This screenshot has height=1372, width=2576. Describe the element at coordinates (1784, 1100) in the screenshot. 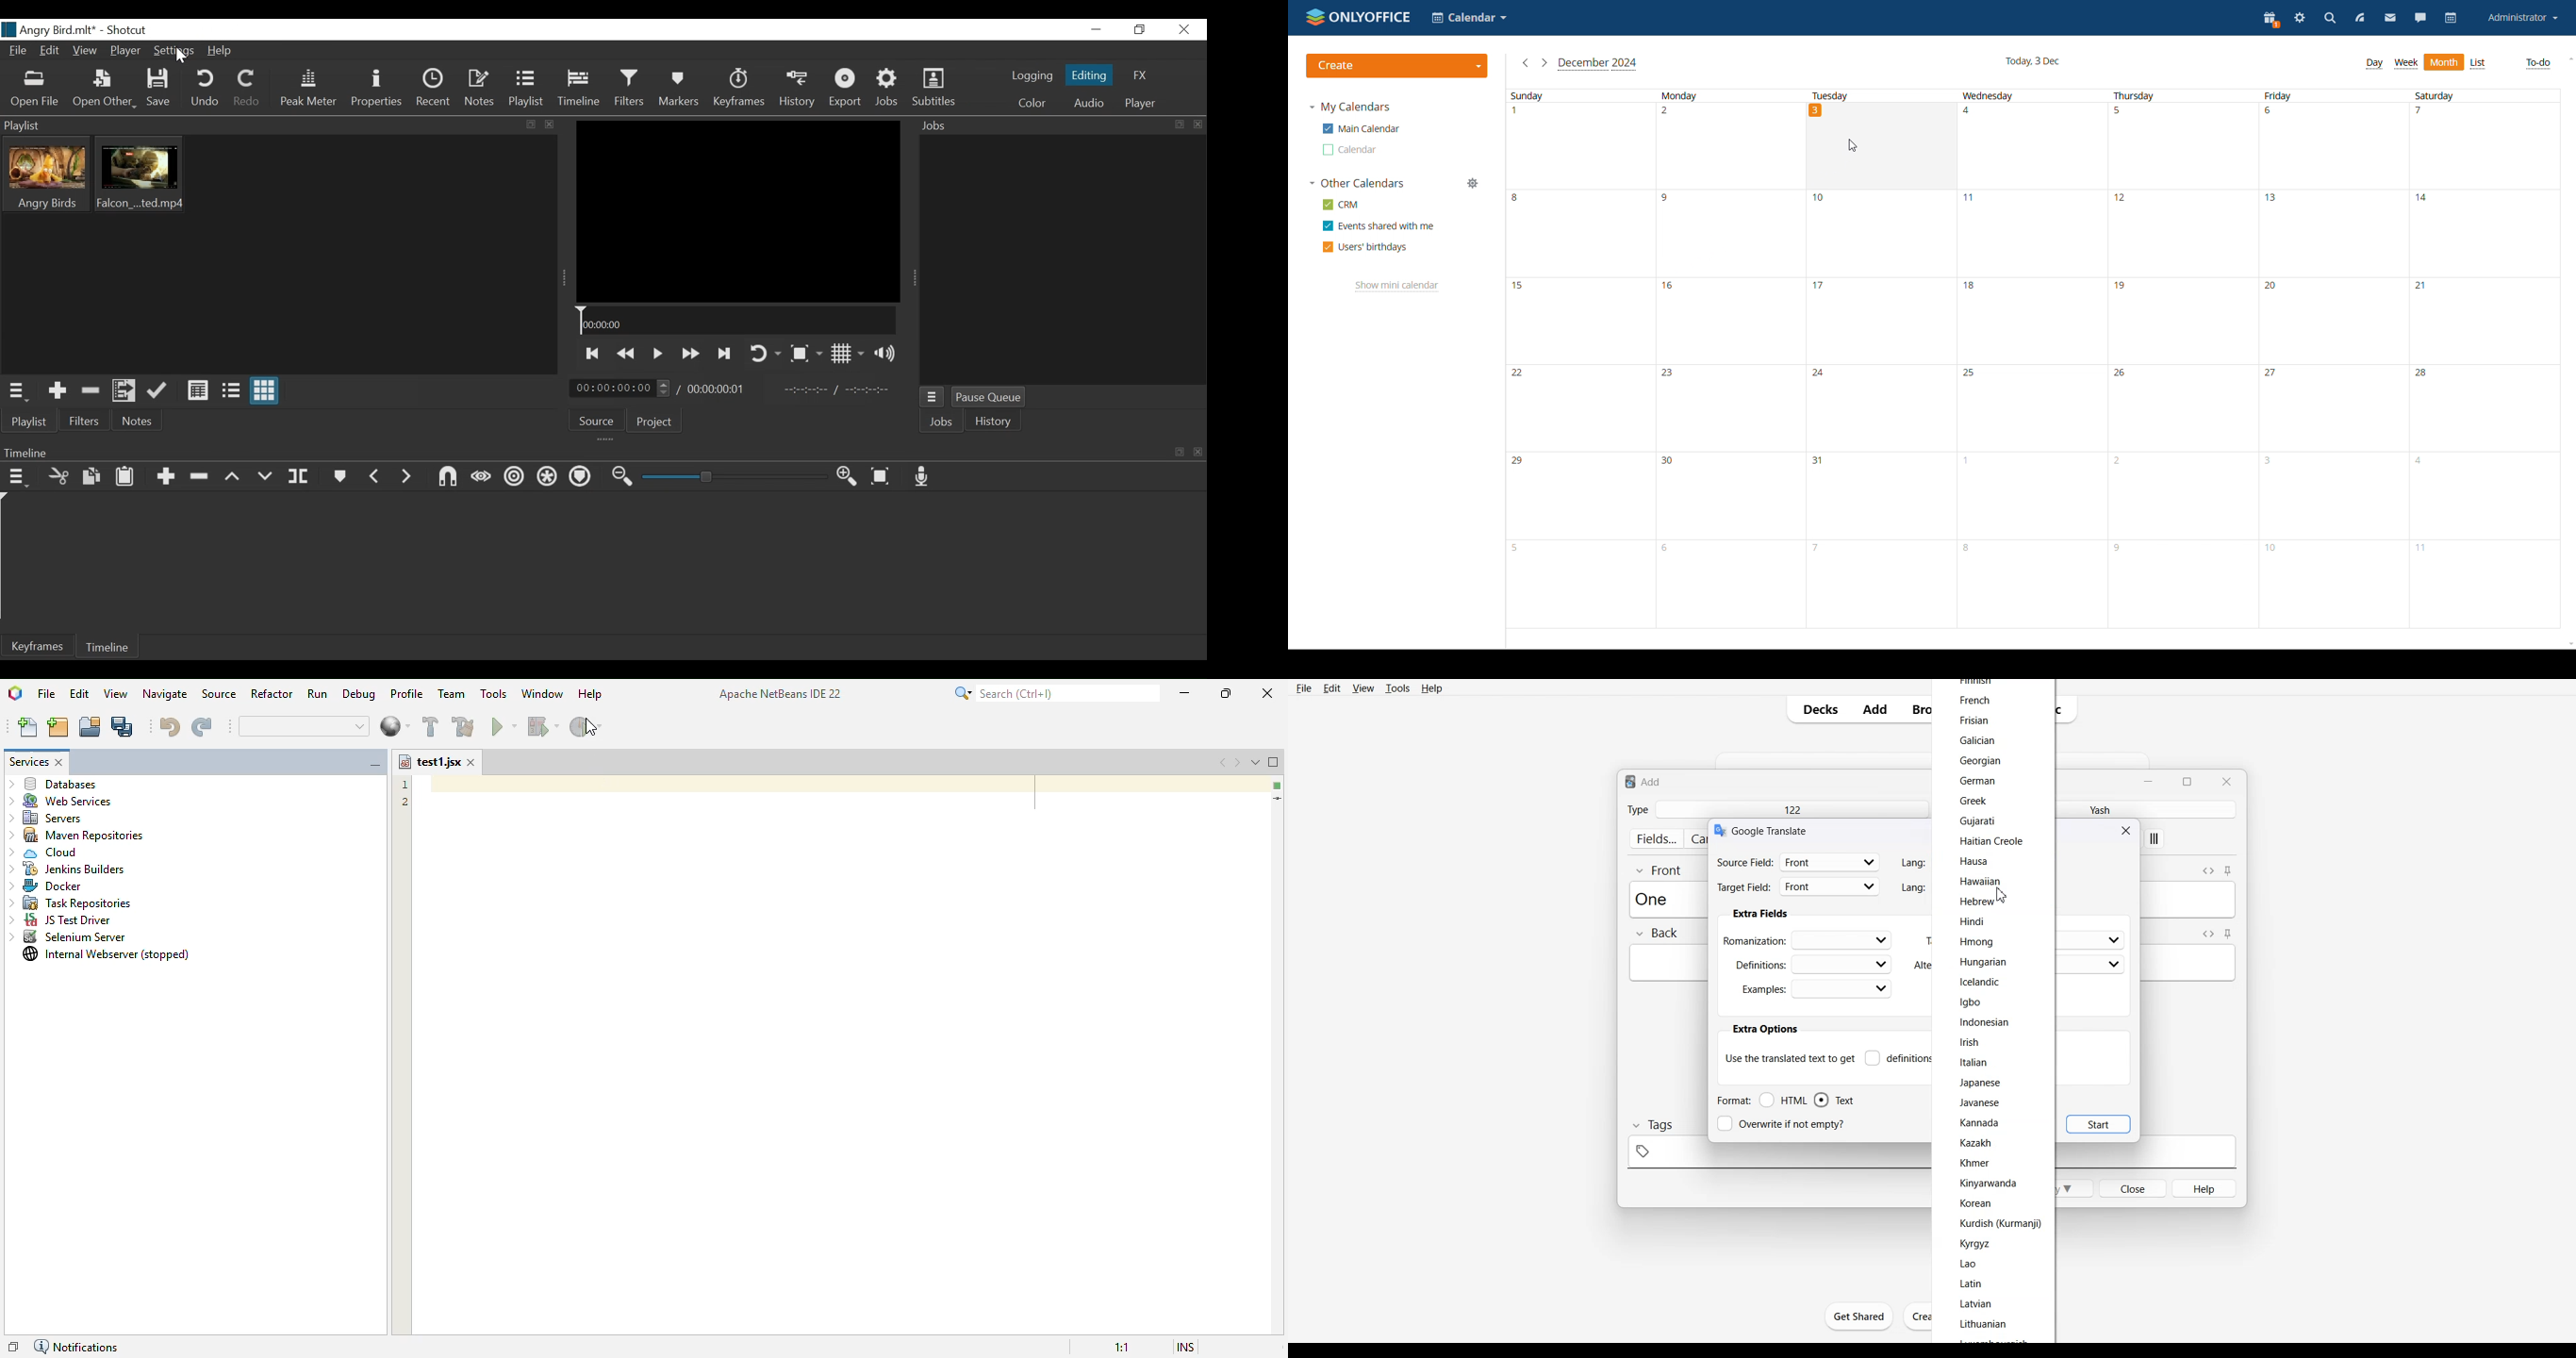

I see `HTML` at that location.